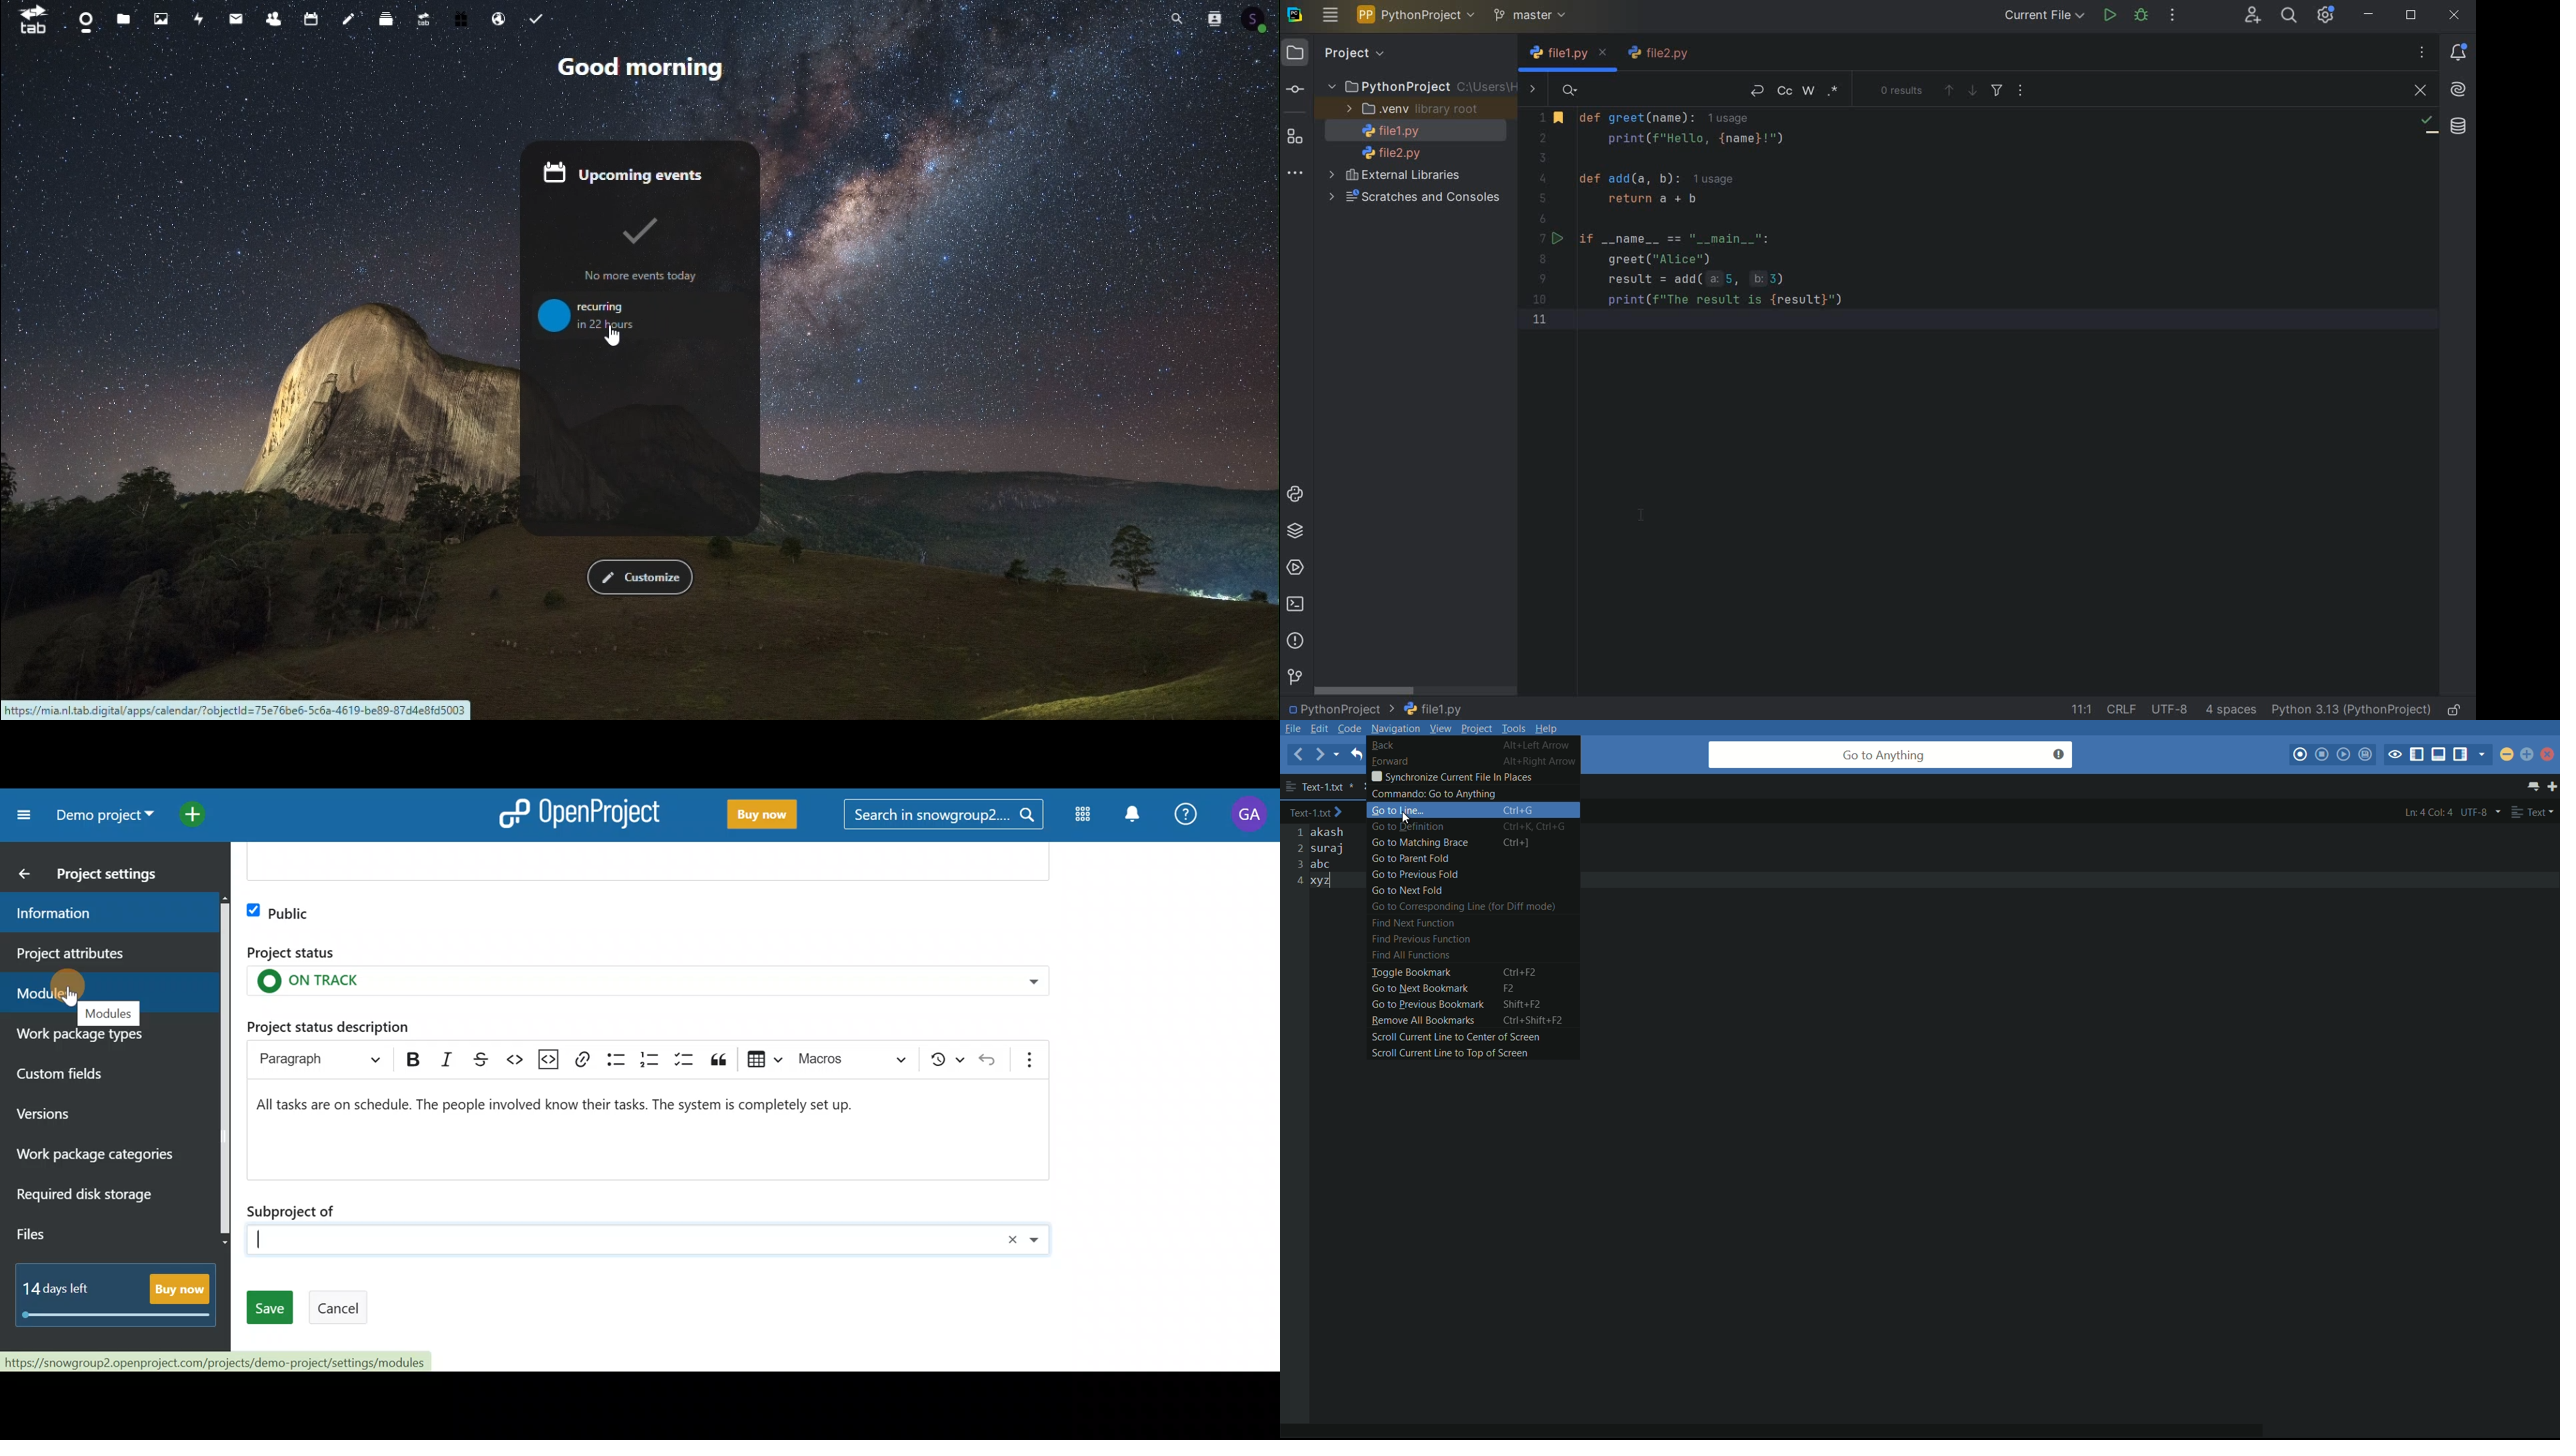  Describe the element at coordinates (2322, 755) in the screenshot. I see `stop macro` at that location.